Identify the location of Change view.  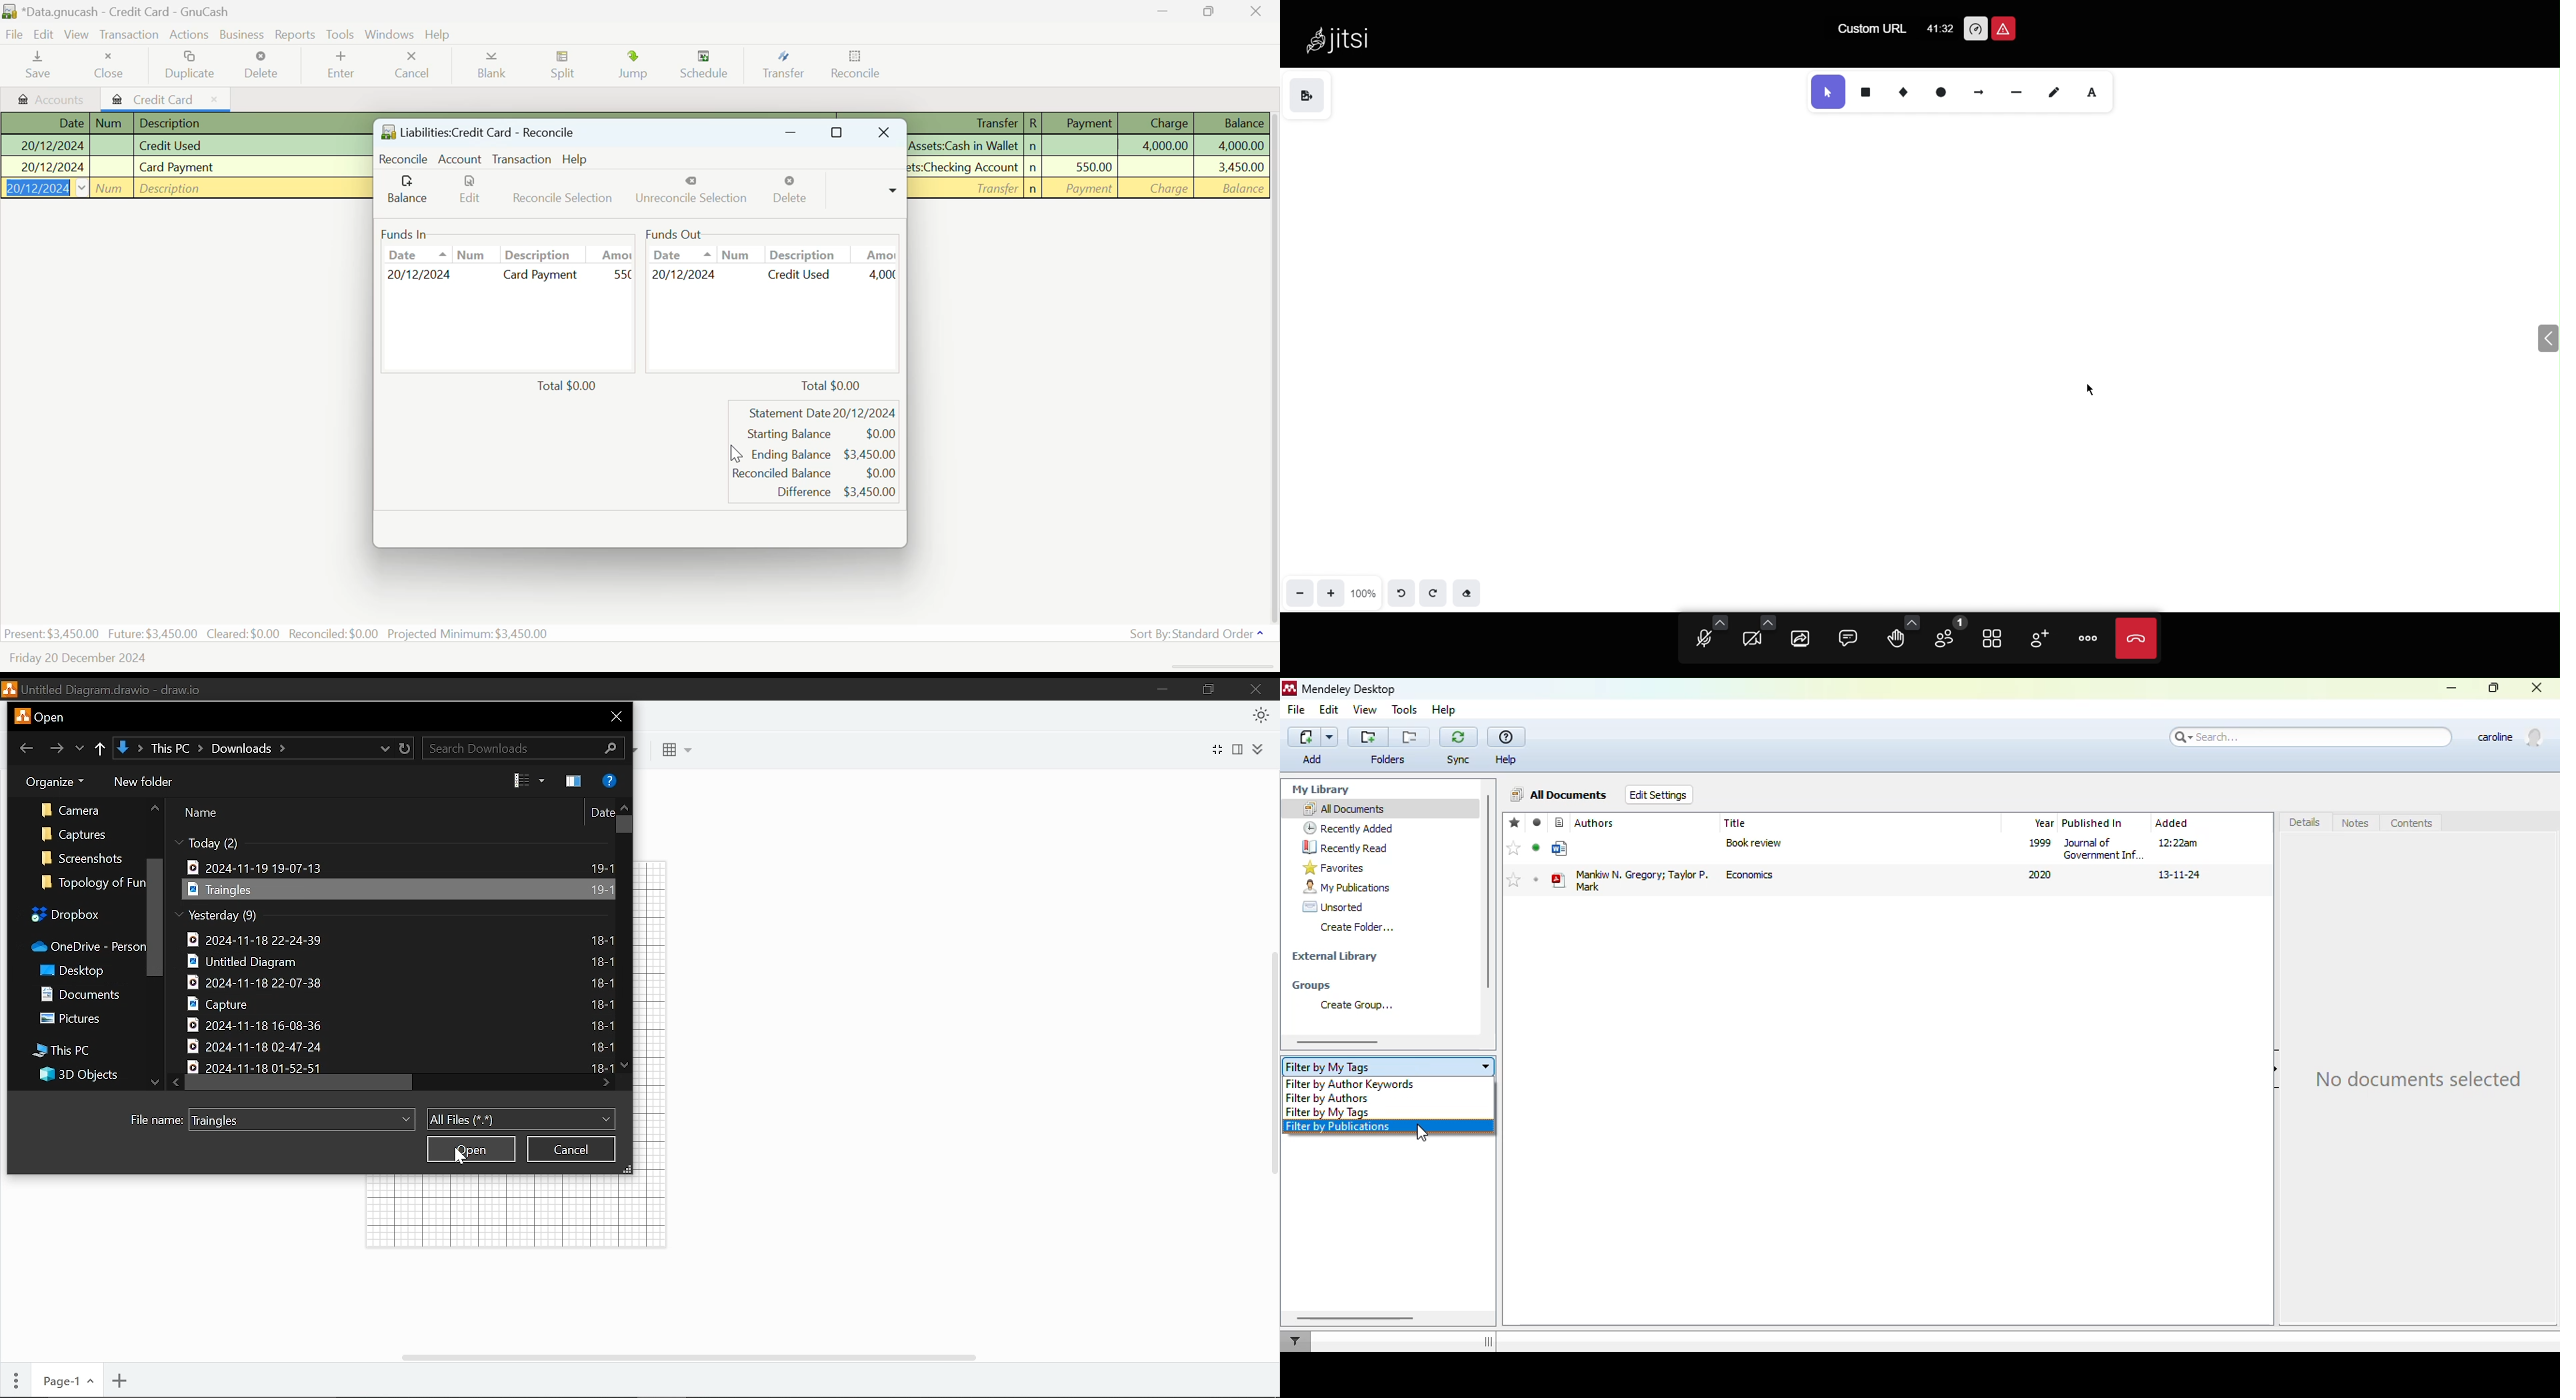
(519, 780).